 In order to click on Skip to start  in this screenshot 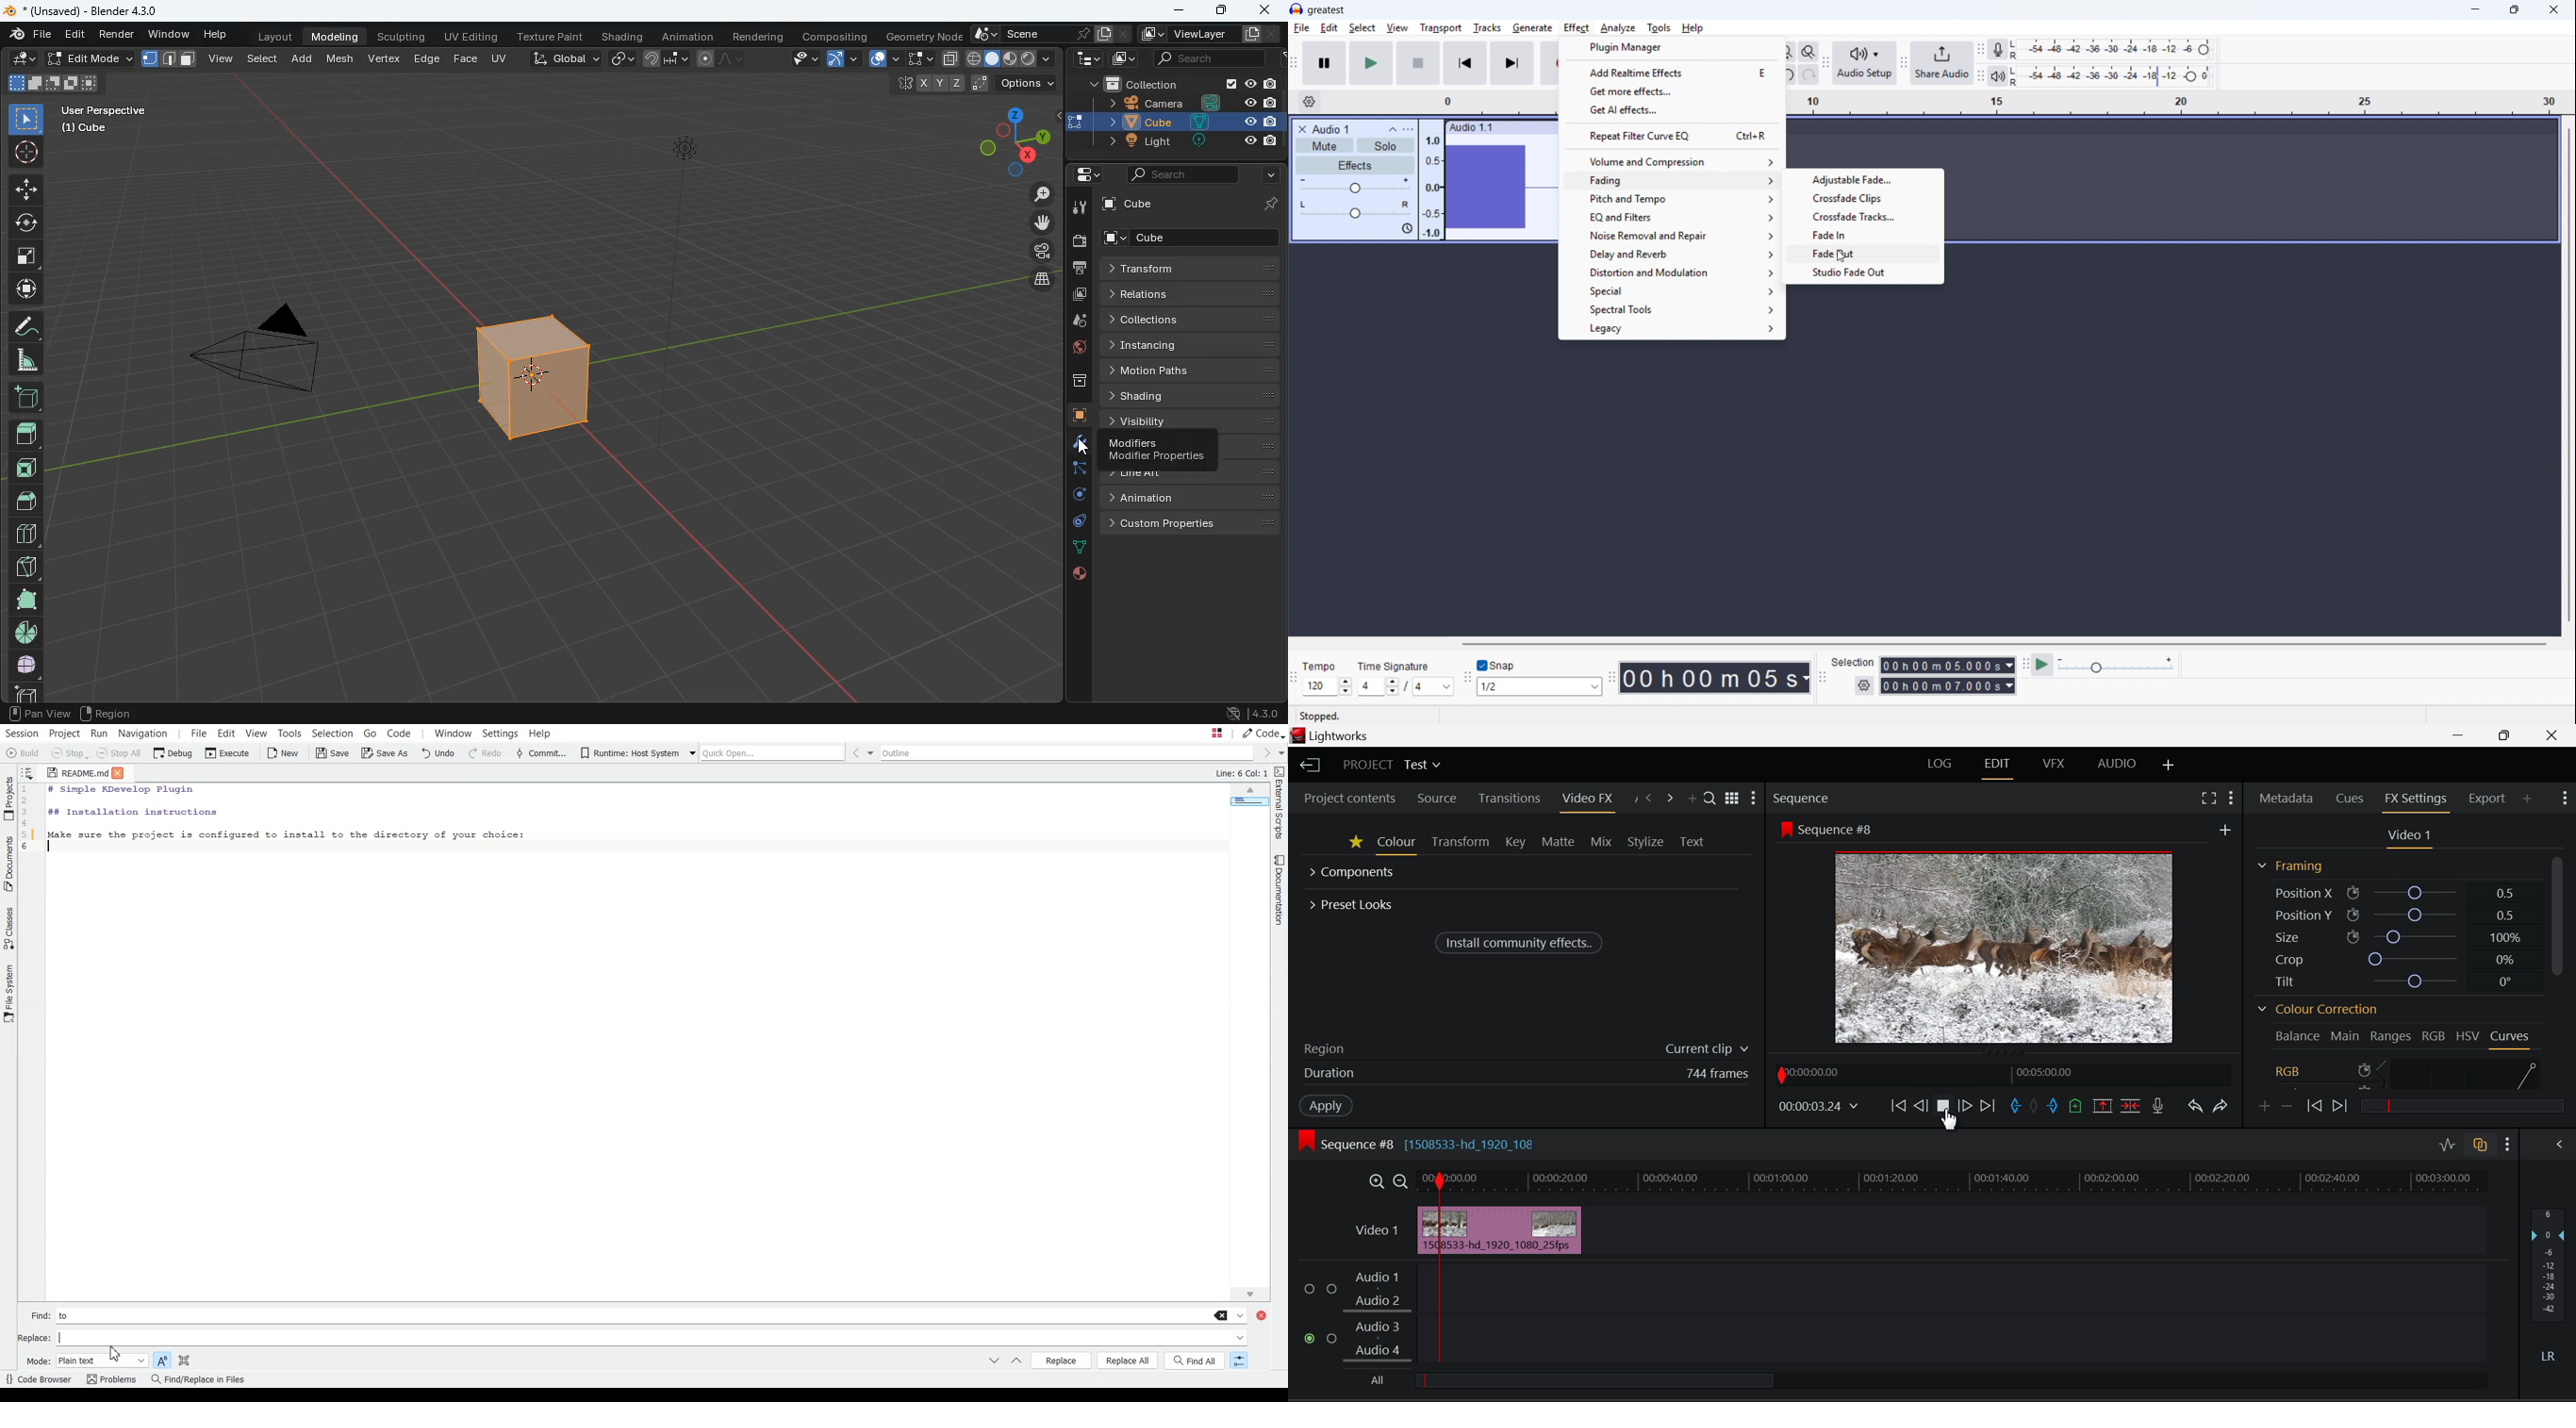, I will do `click(1465, 63)`.